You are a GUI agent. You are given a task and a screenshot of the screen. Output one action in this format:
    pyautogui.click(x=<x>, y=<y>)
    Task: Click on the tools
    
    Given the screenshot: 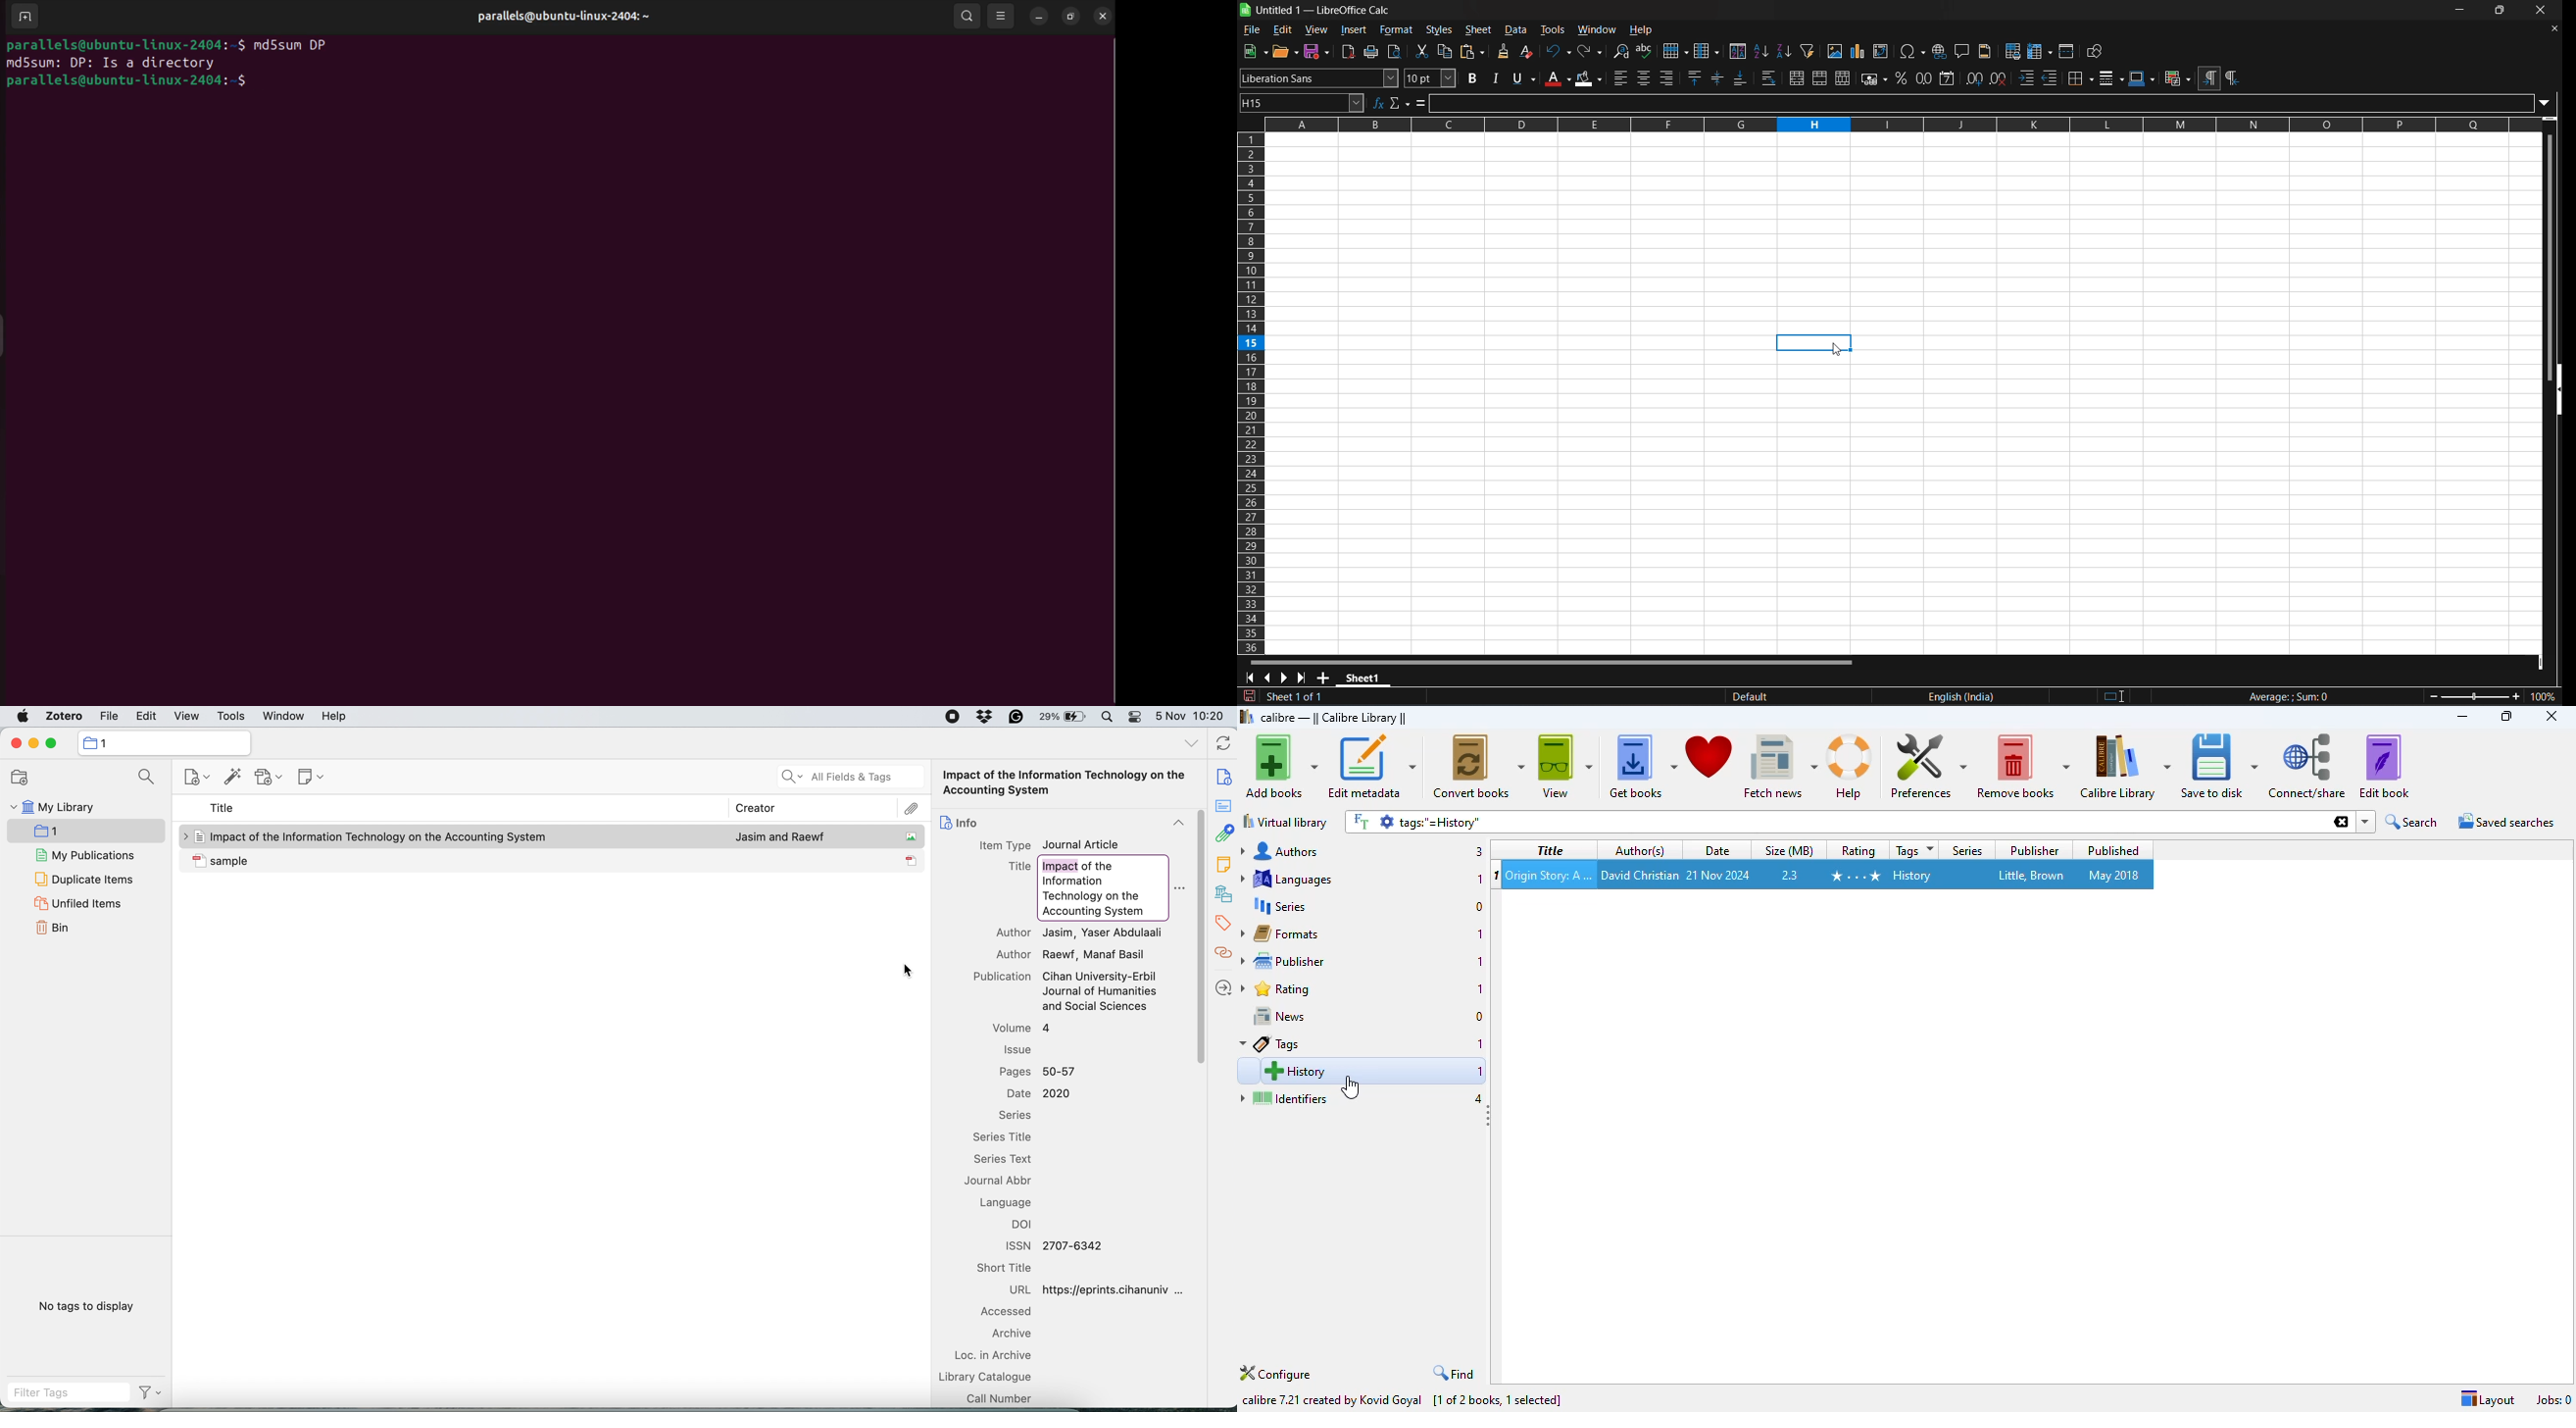 What is the action you would take?
    pyautogui.click(x=233, y=716)
    